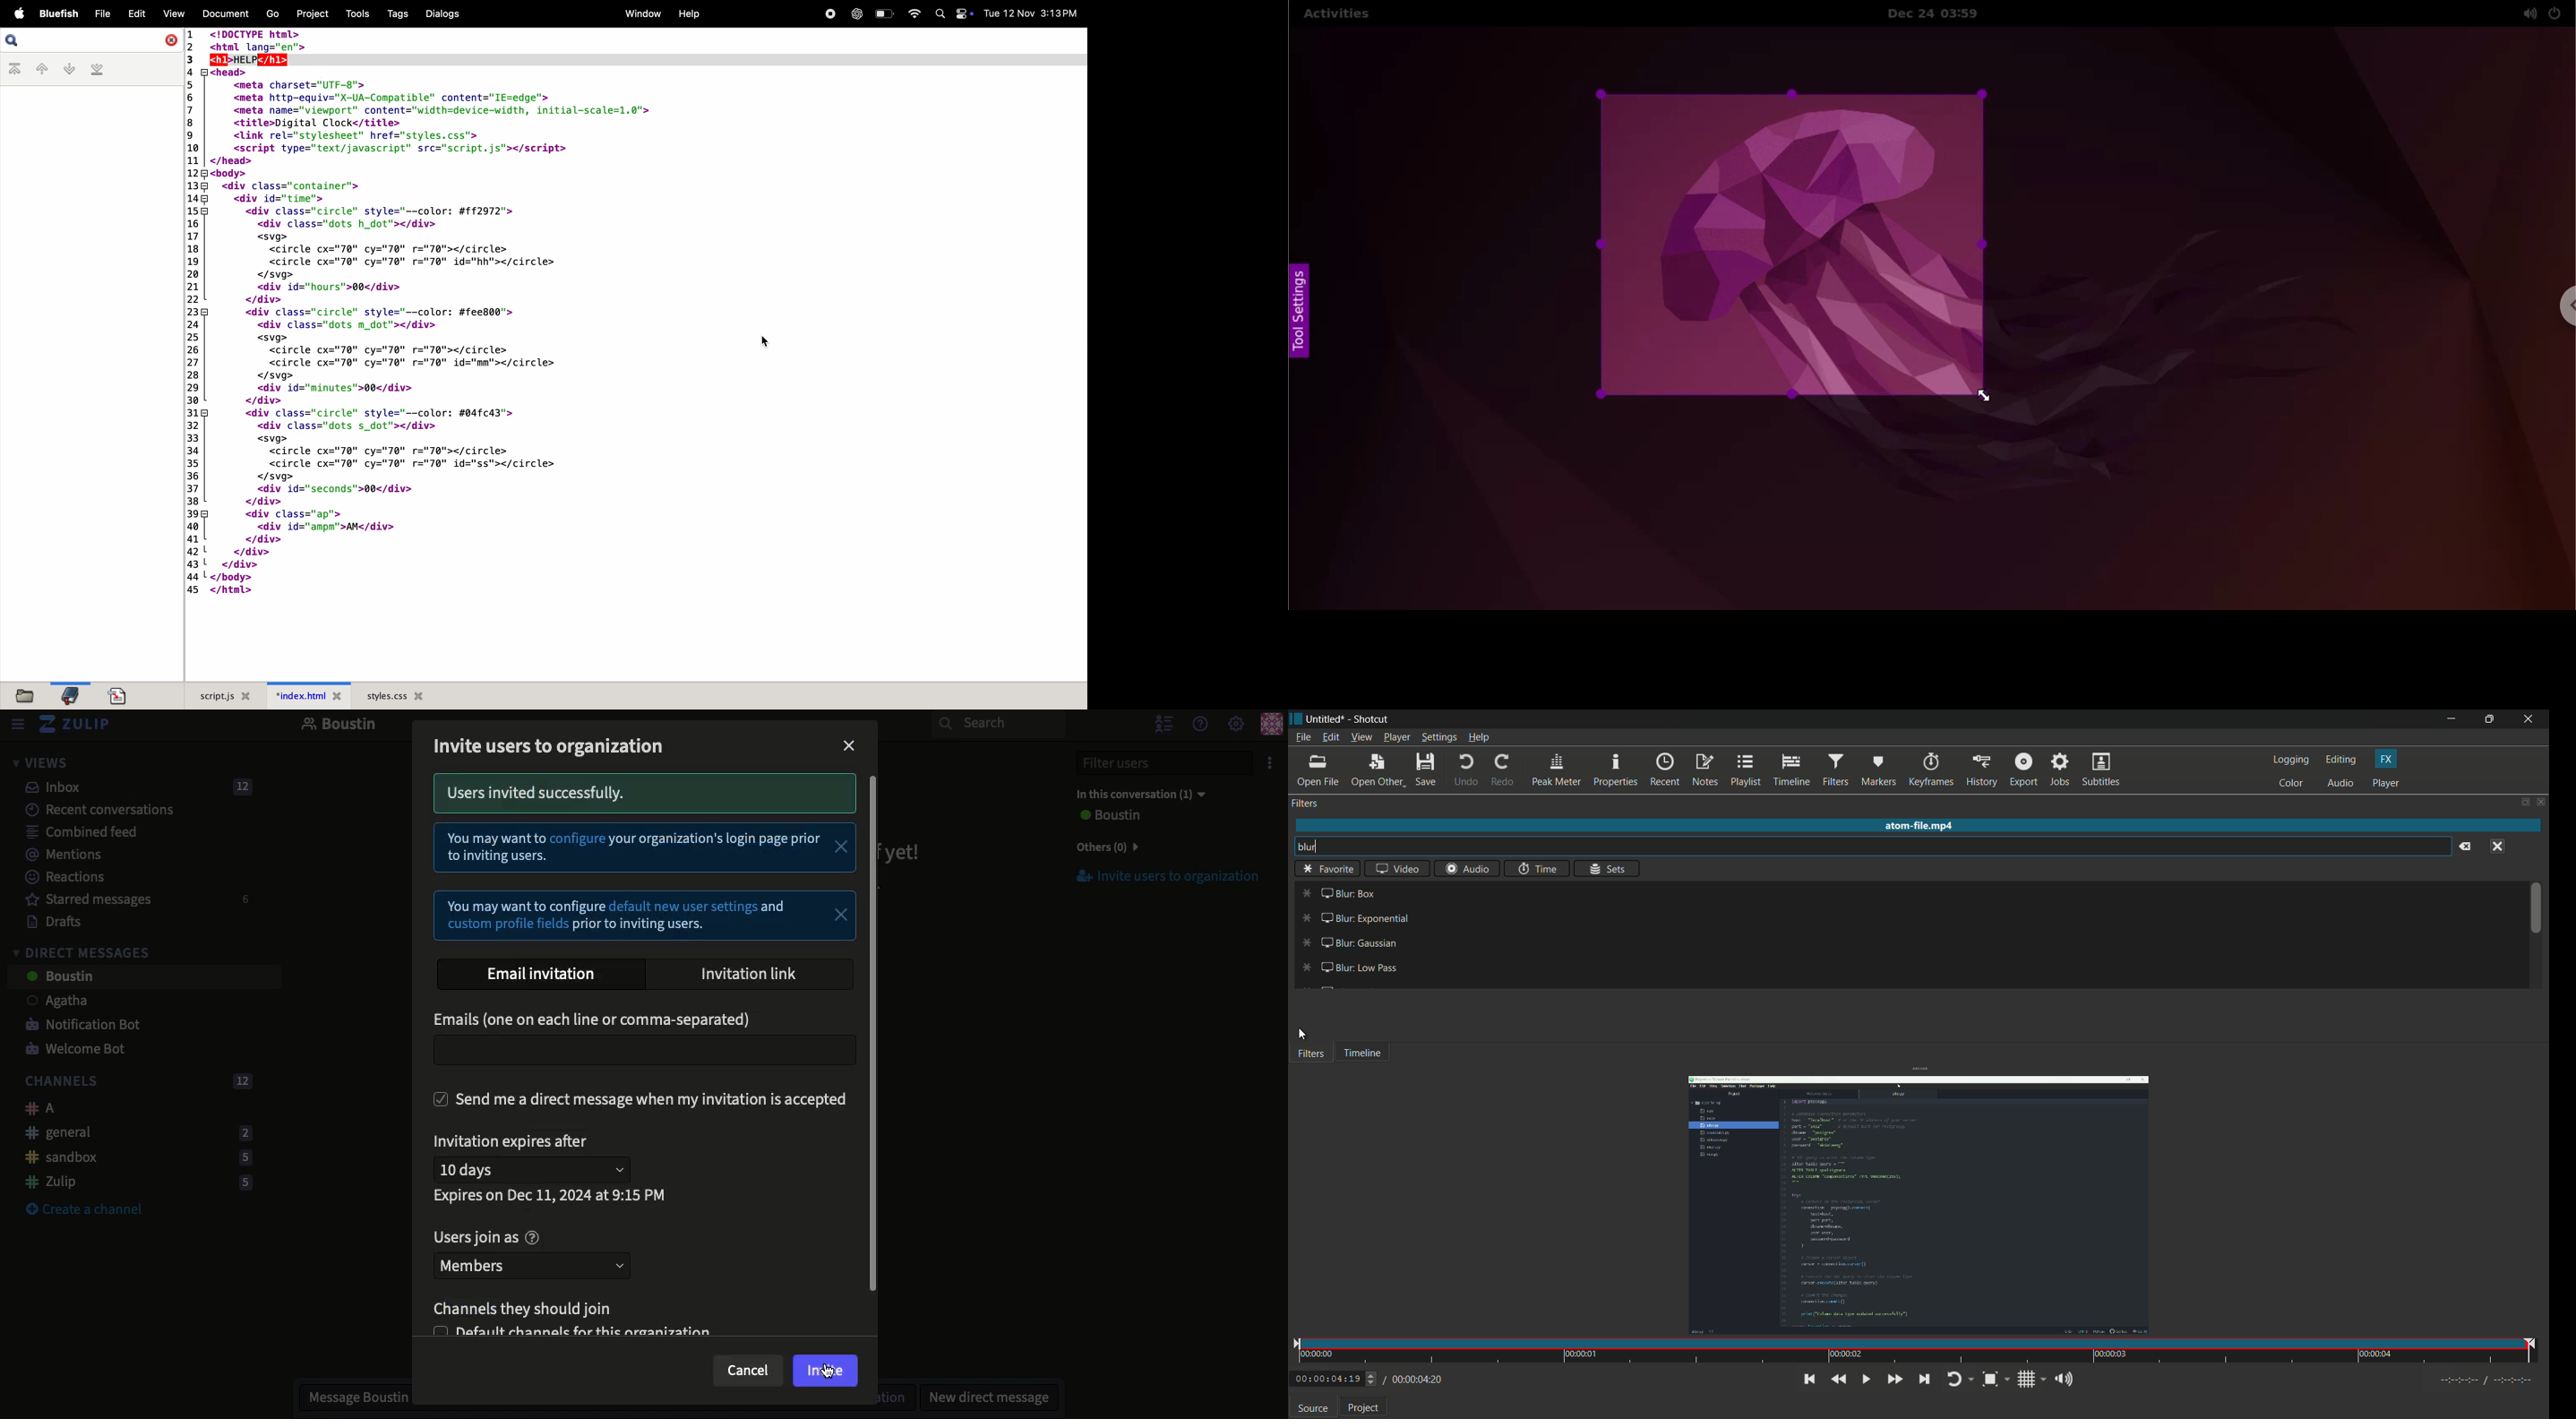  Describe the element at coordinates (638, 39) in the screenshot. I see `<Doc type! HTML>` at that location.